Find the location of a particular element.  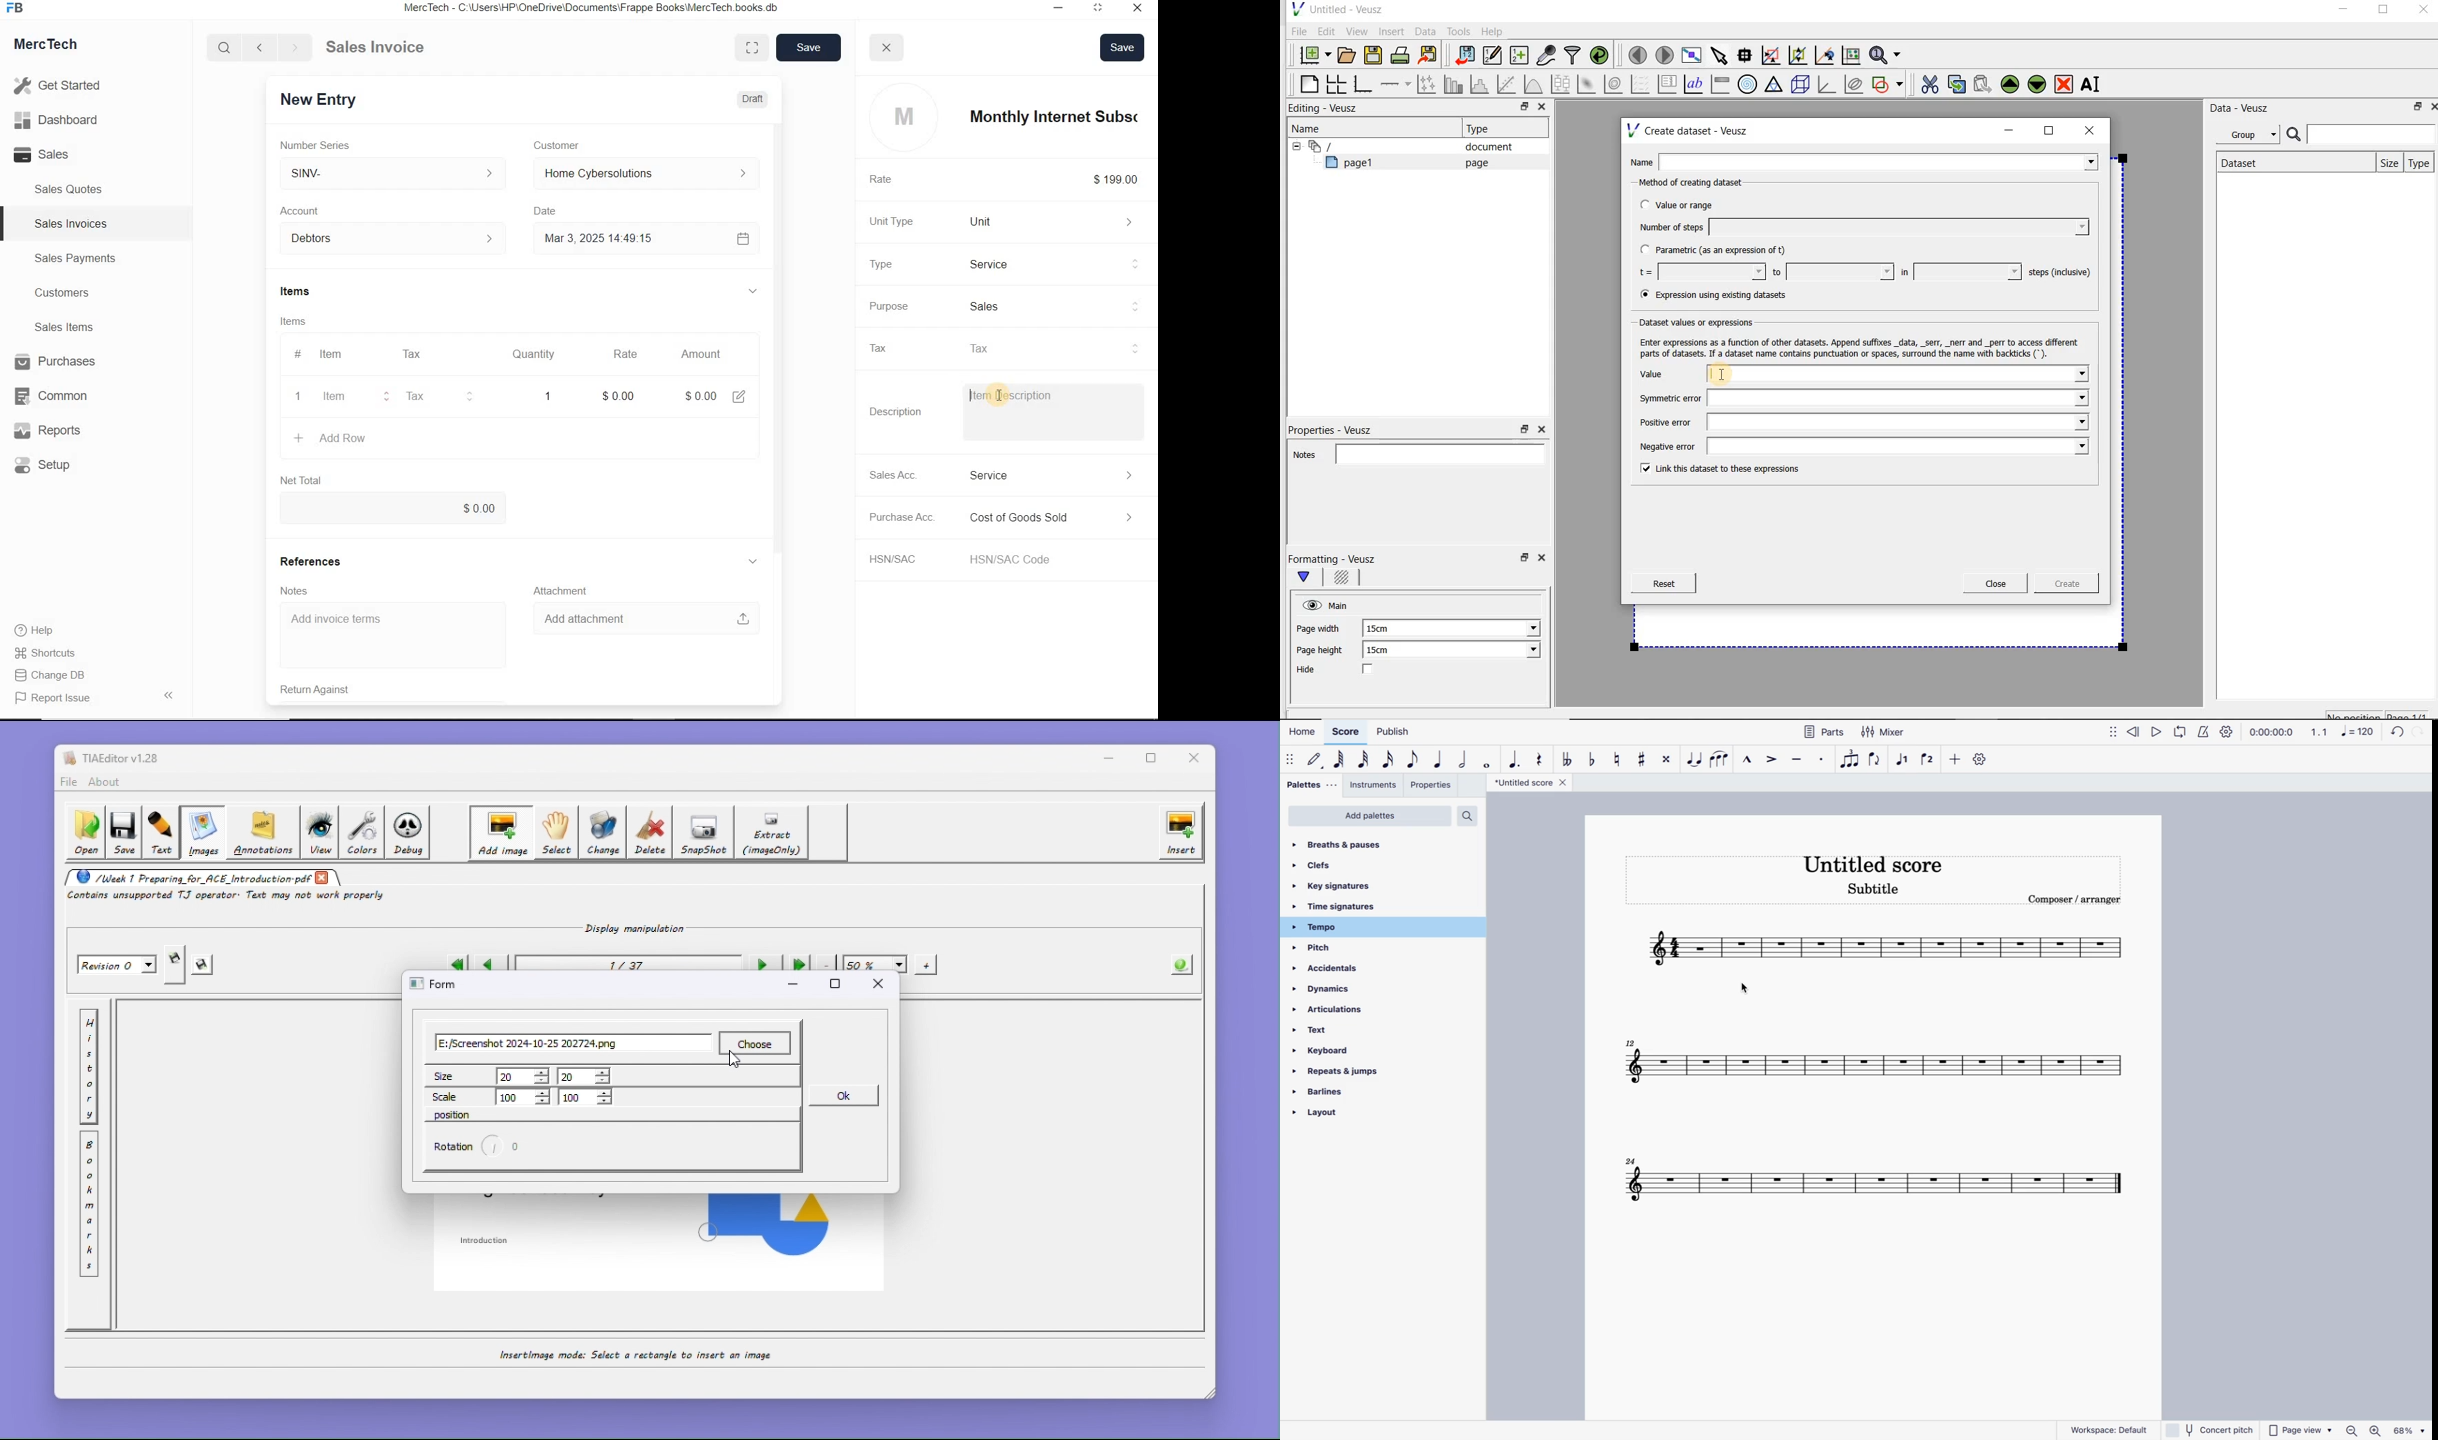

Common is located at coordinates (57, 395).